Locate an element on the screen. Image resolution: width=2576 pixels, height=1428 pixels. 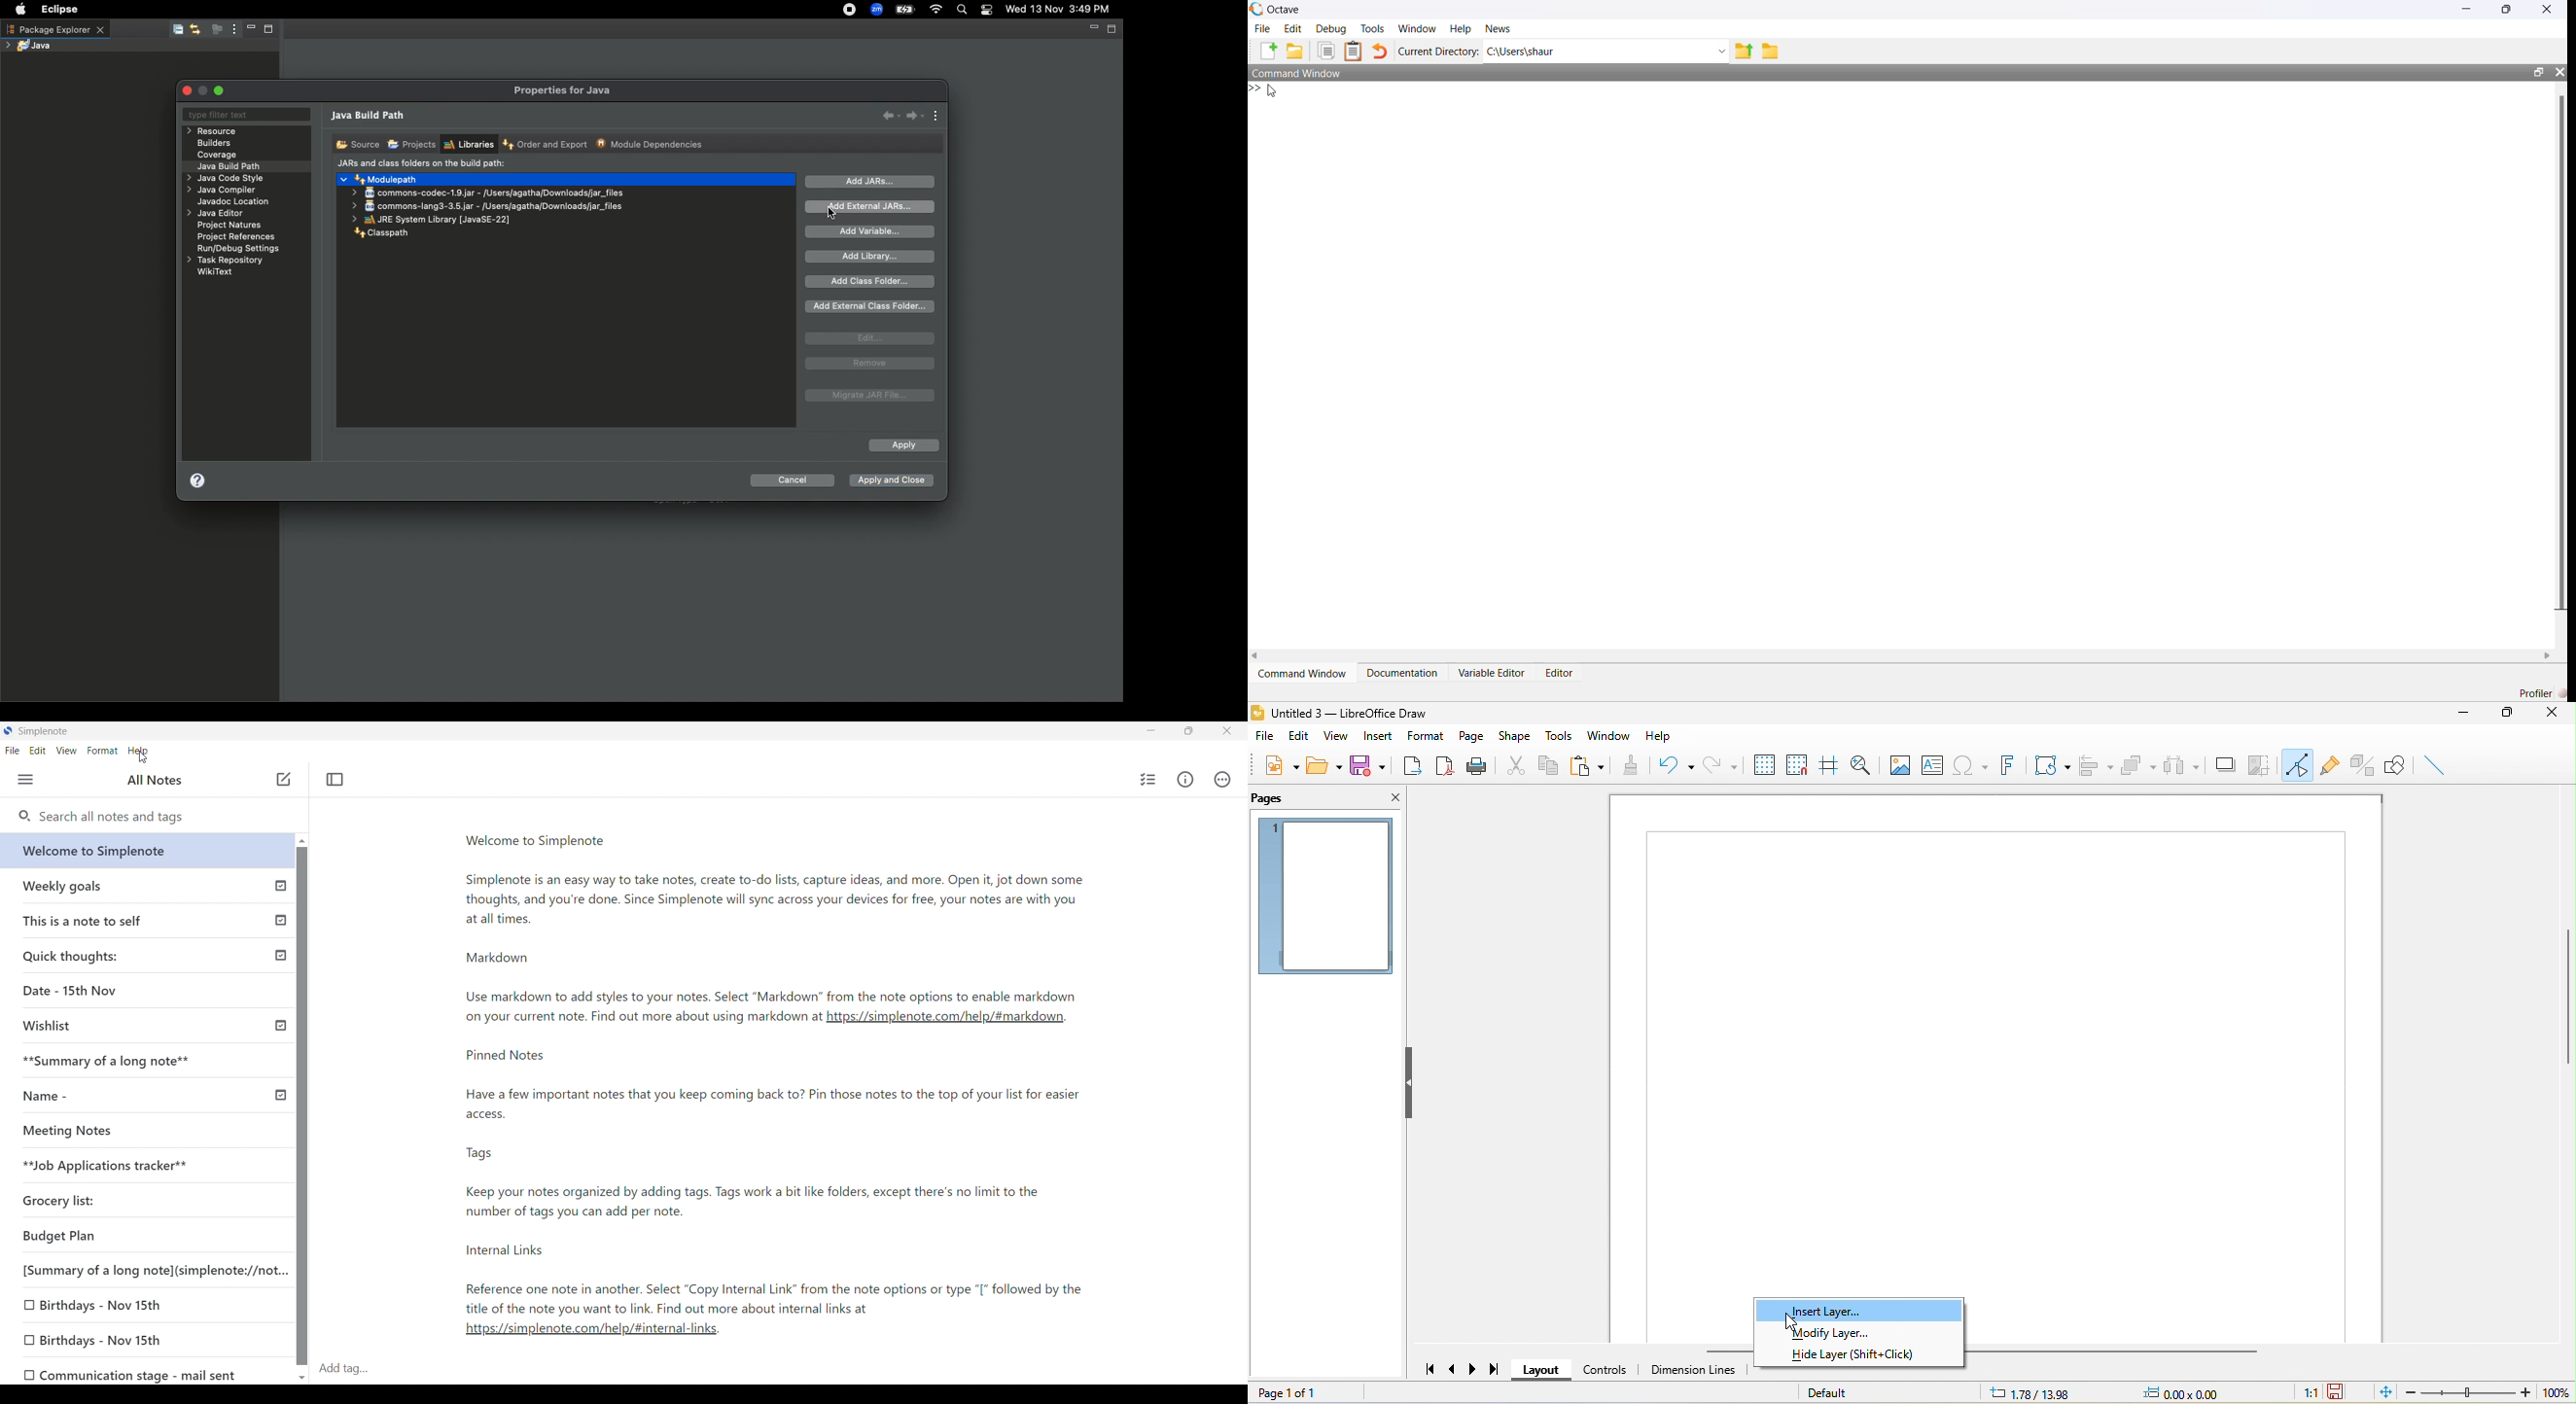
snap to grid is located at coordinates (1797, 764).